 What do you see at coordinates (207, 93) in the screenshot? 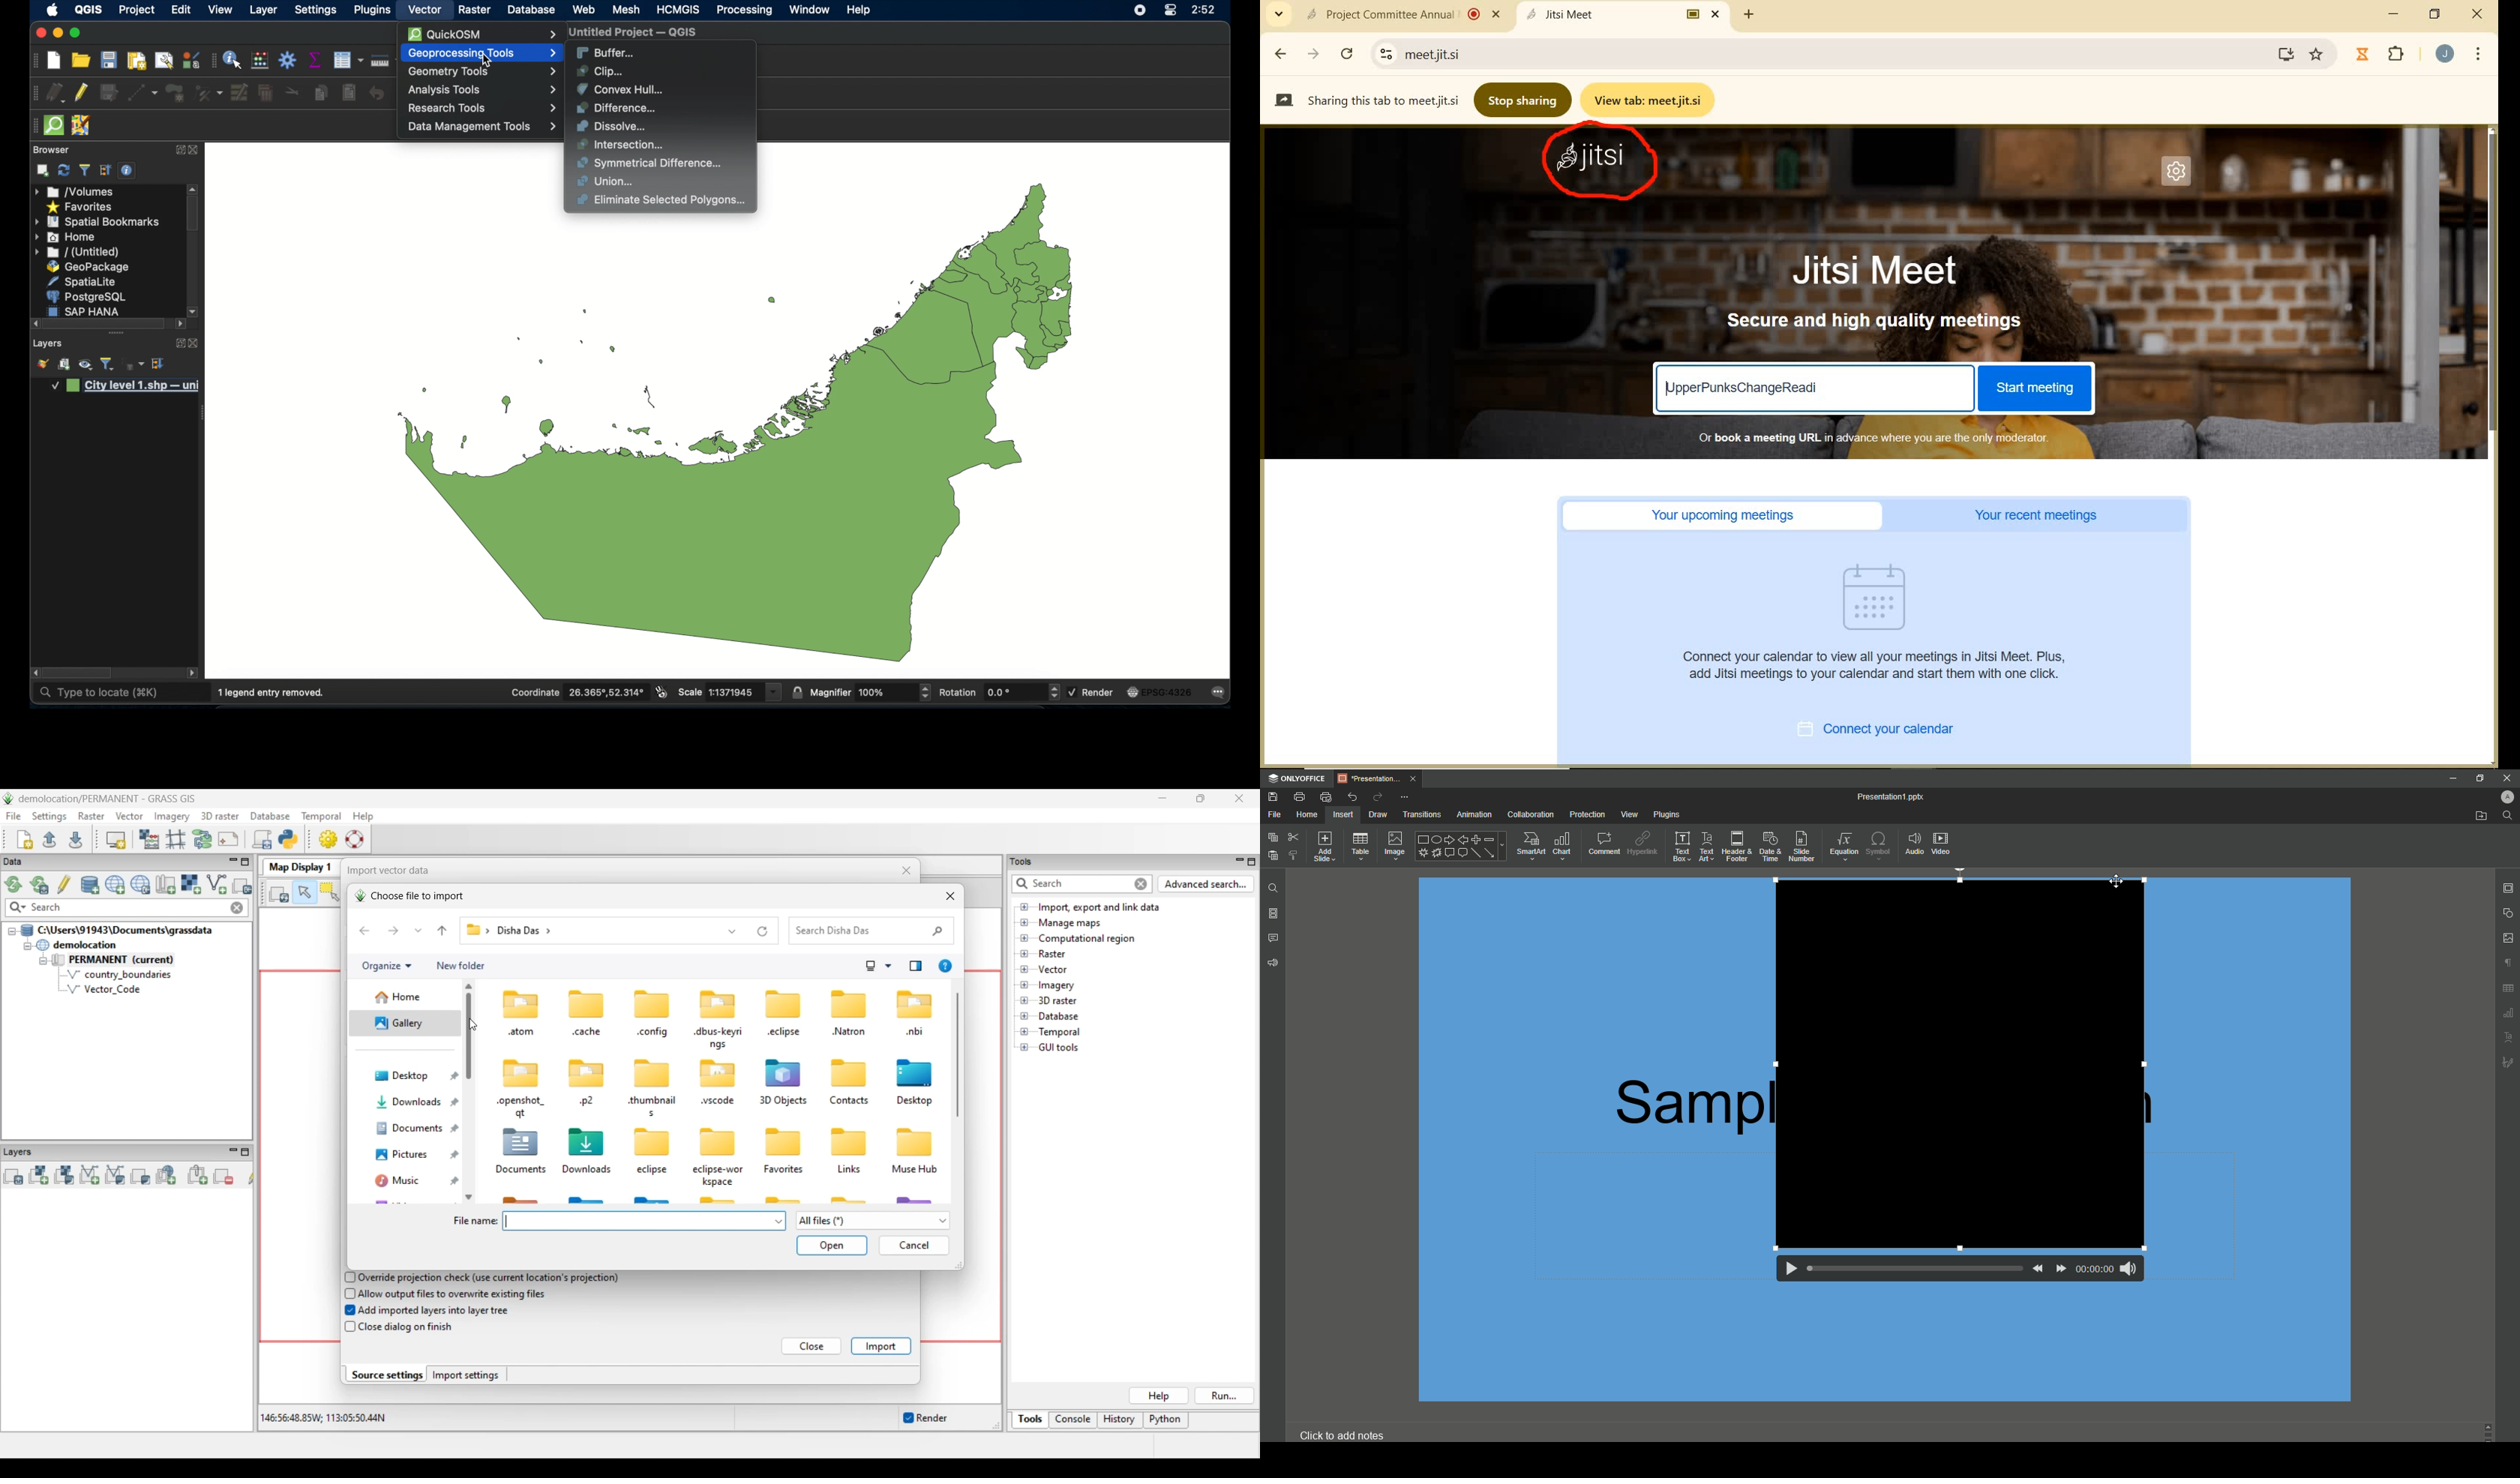
I see `vertes tool` at bounding box center [207, 93].